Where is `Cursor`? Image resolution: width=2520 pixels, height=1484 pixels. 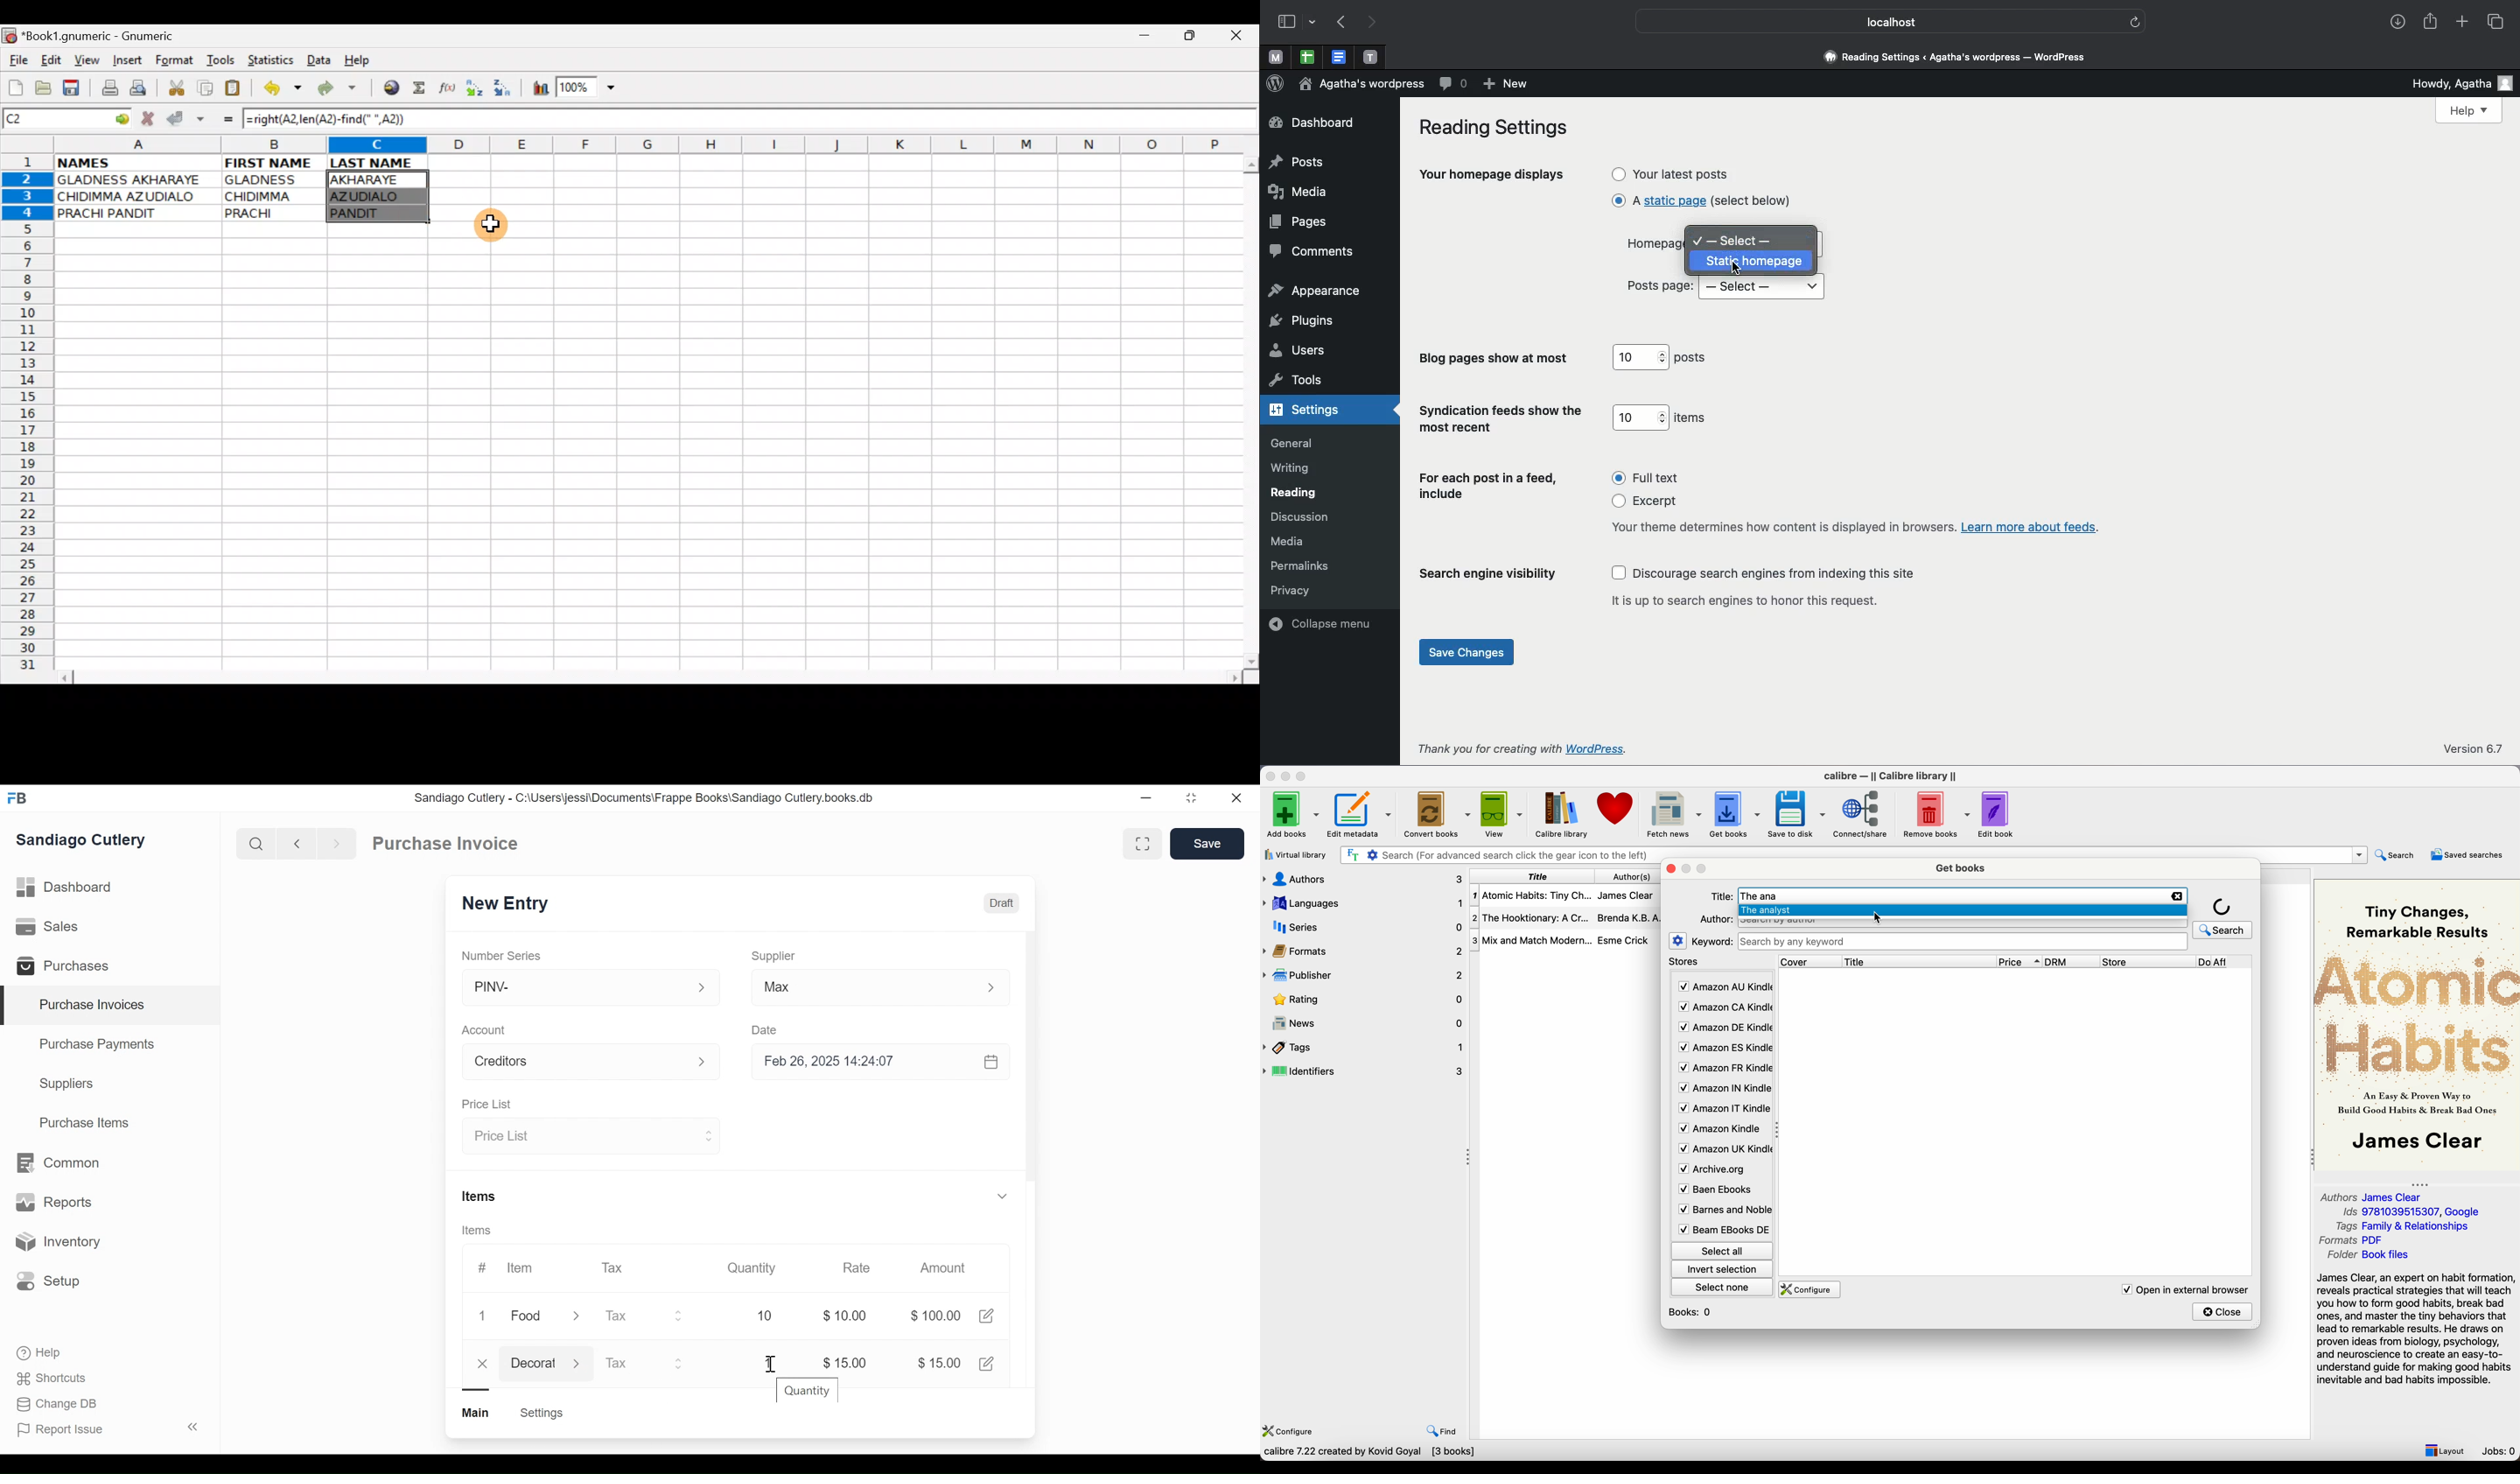
Cursor is located at coordinates (495, 228).